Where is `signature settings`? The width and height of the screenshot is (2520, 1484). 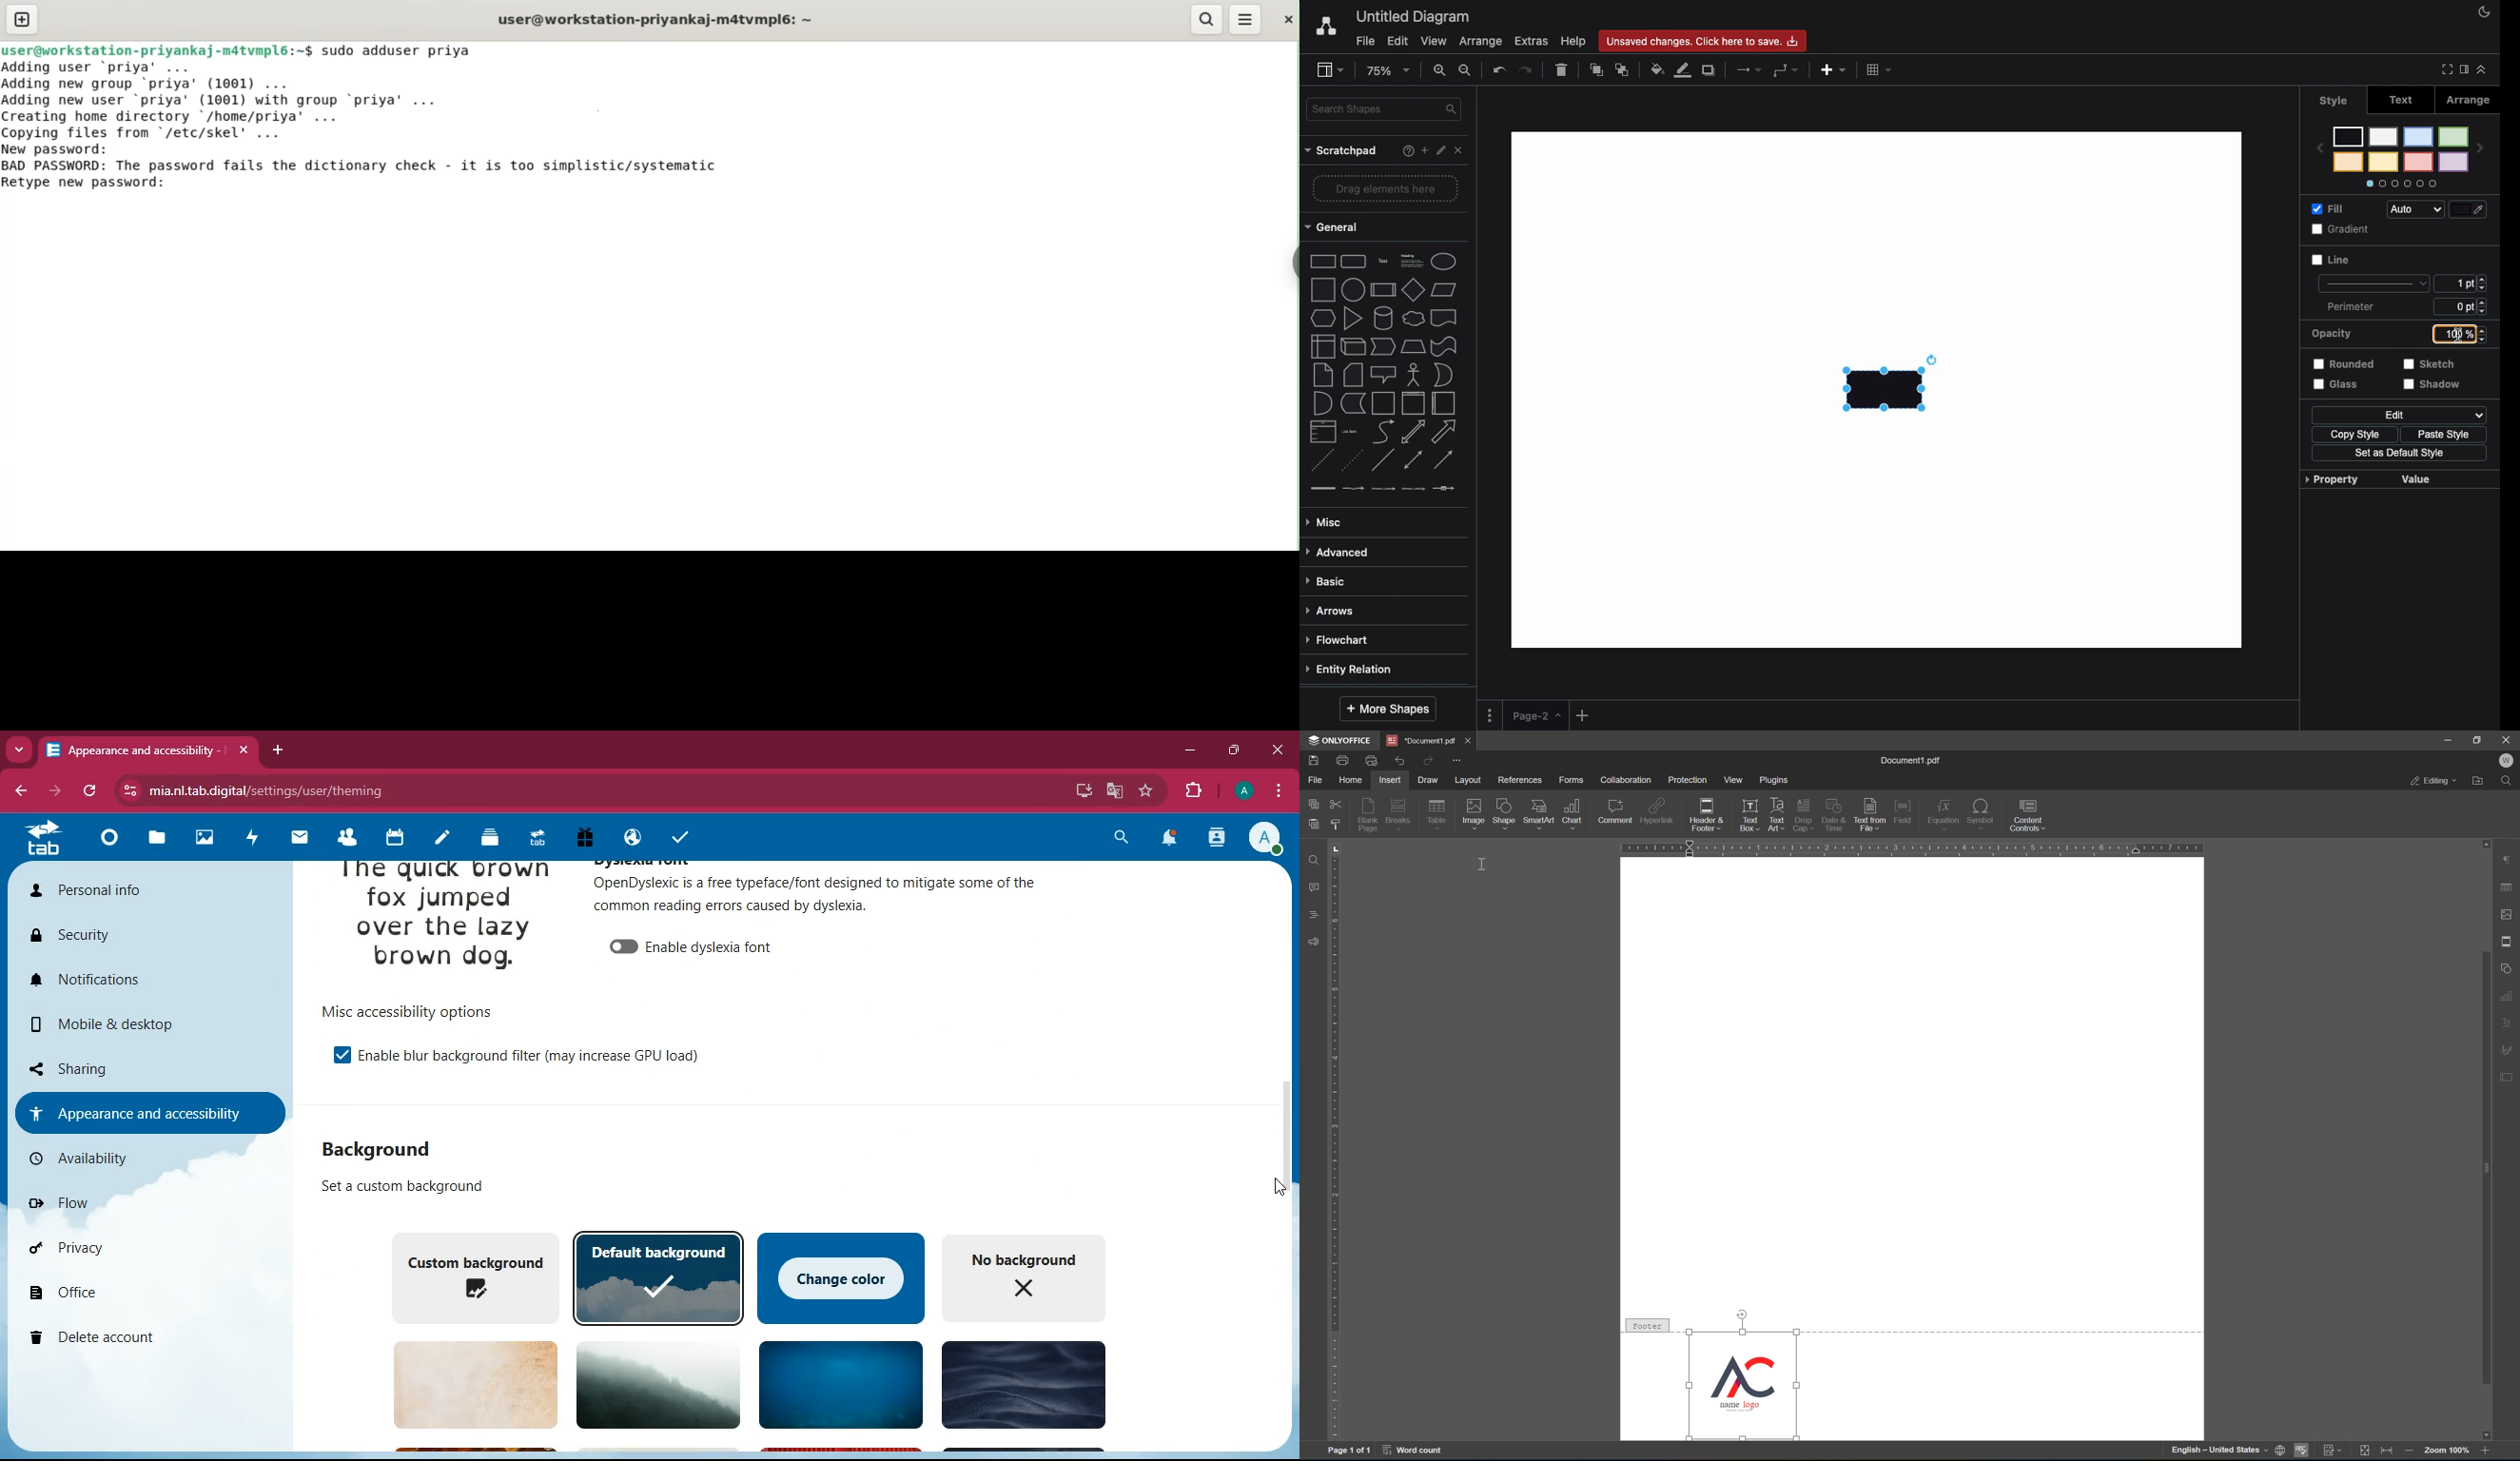 signature settings is located at coordinates (2509, 1050).